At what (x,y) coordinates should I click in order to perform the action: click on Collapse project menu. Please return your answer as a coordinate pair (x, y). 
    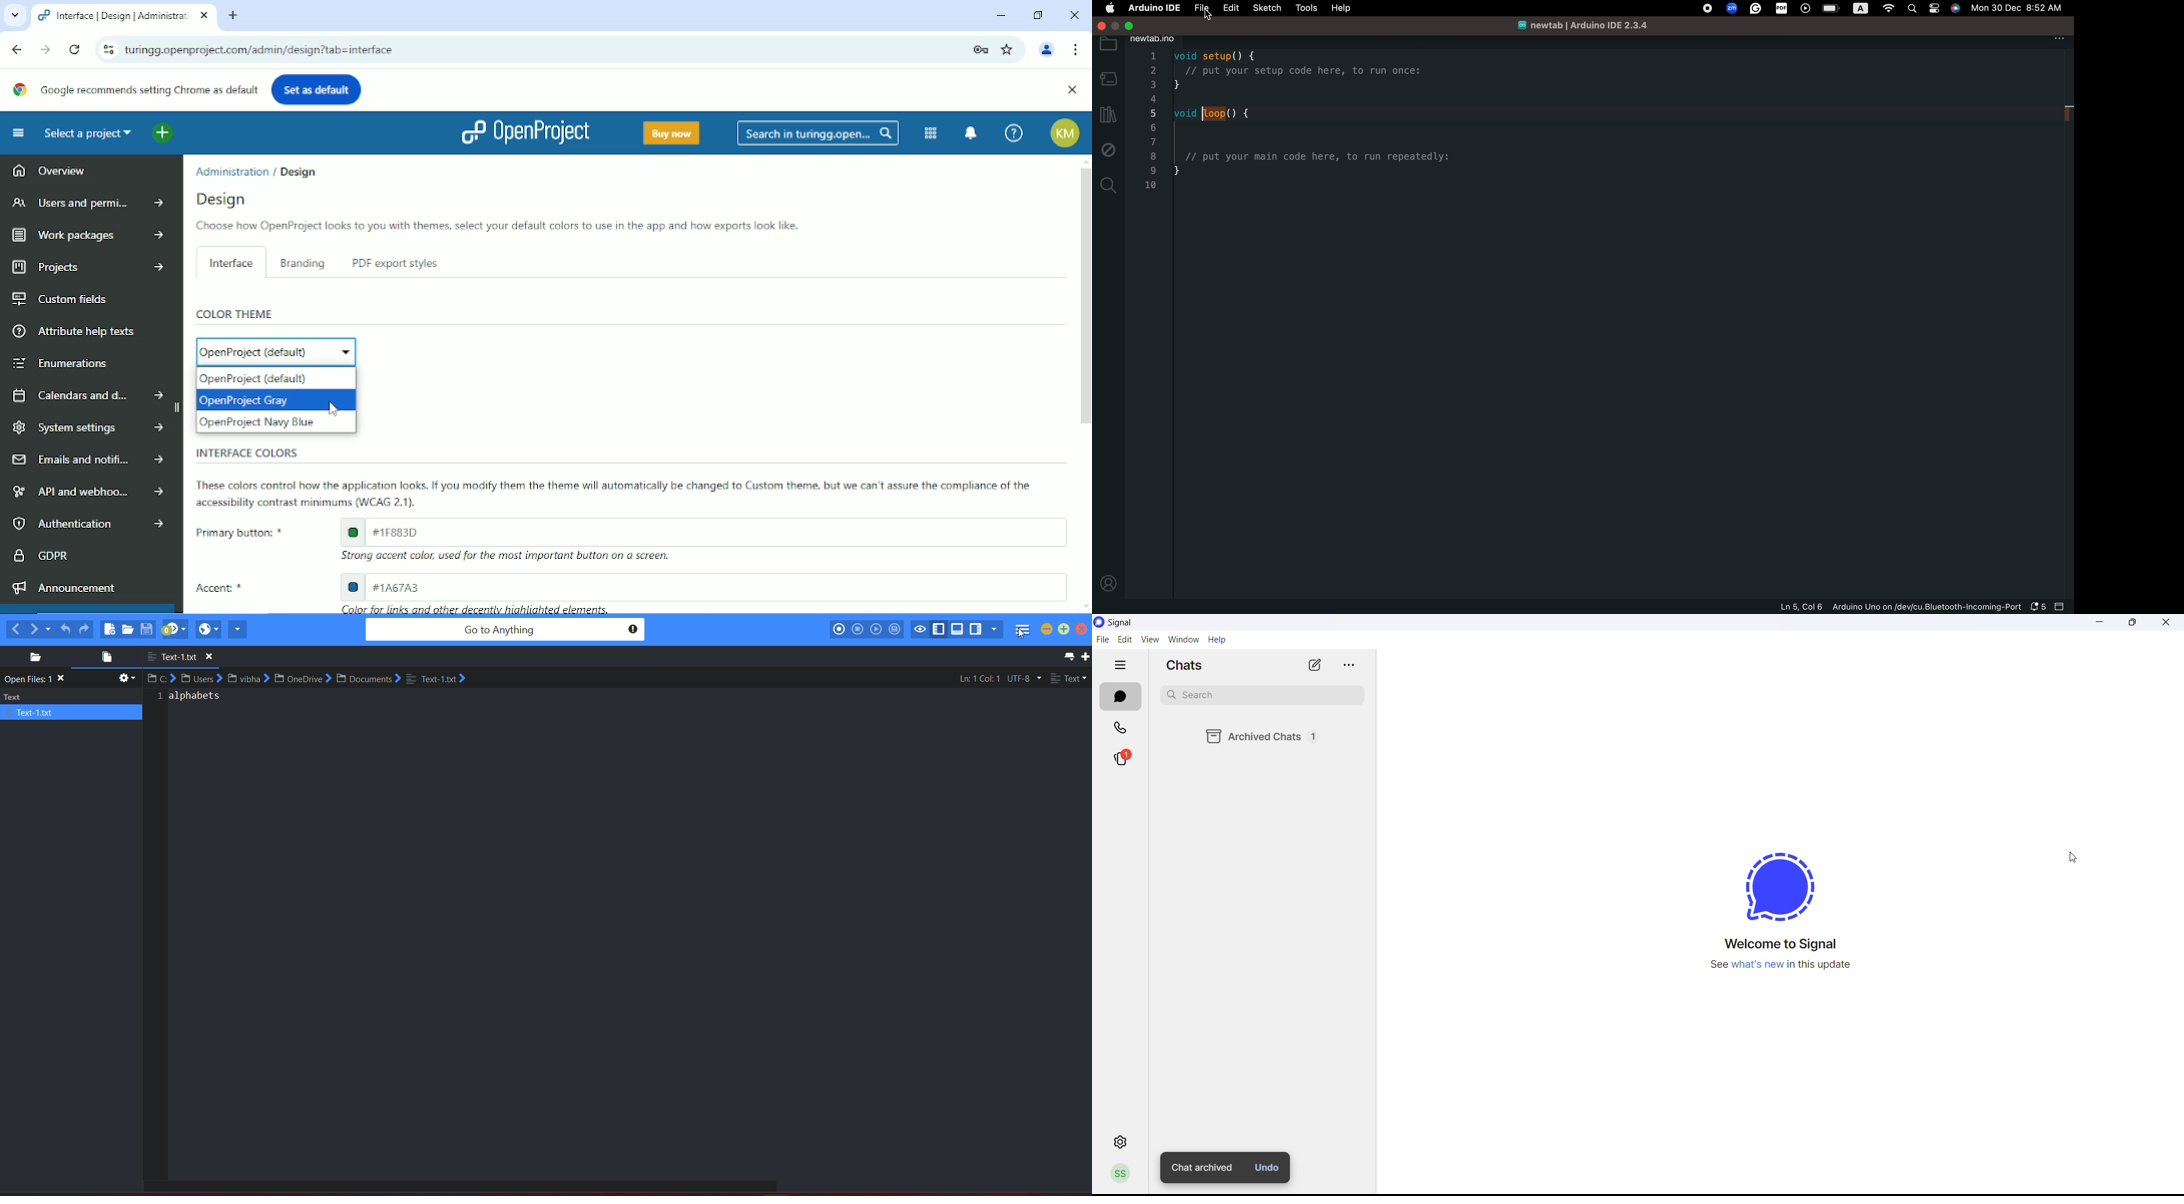
    Looking at the image, I should click on (18, 133).